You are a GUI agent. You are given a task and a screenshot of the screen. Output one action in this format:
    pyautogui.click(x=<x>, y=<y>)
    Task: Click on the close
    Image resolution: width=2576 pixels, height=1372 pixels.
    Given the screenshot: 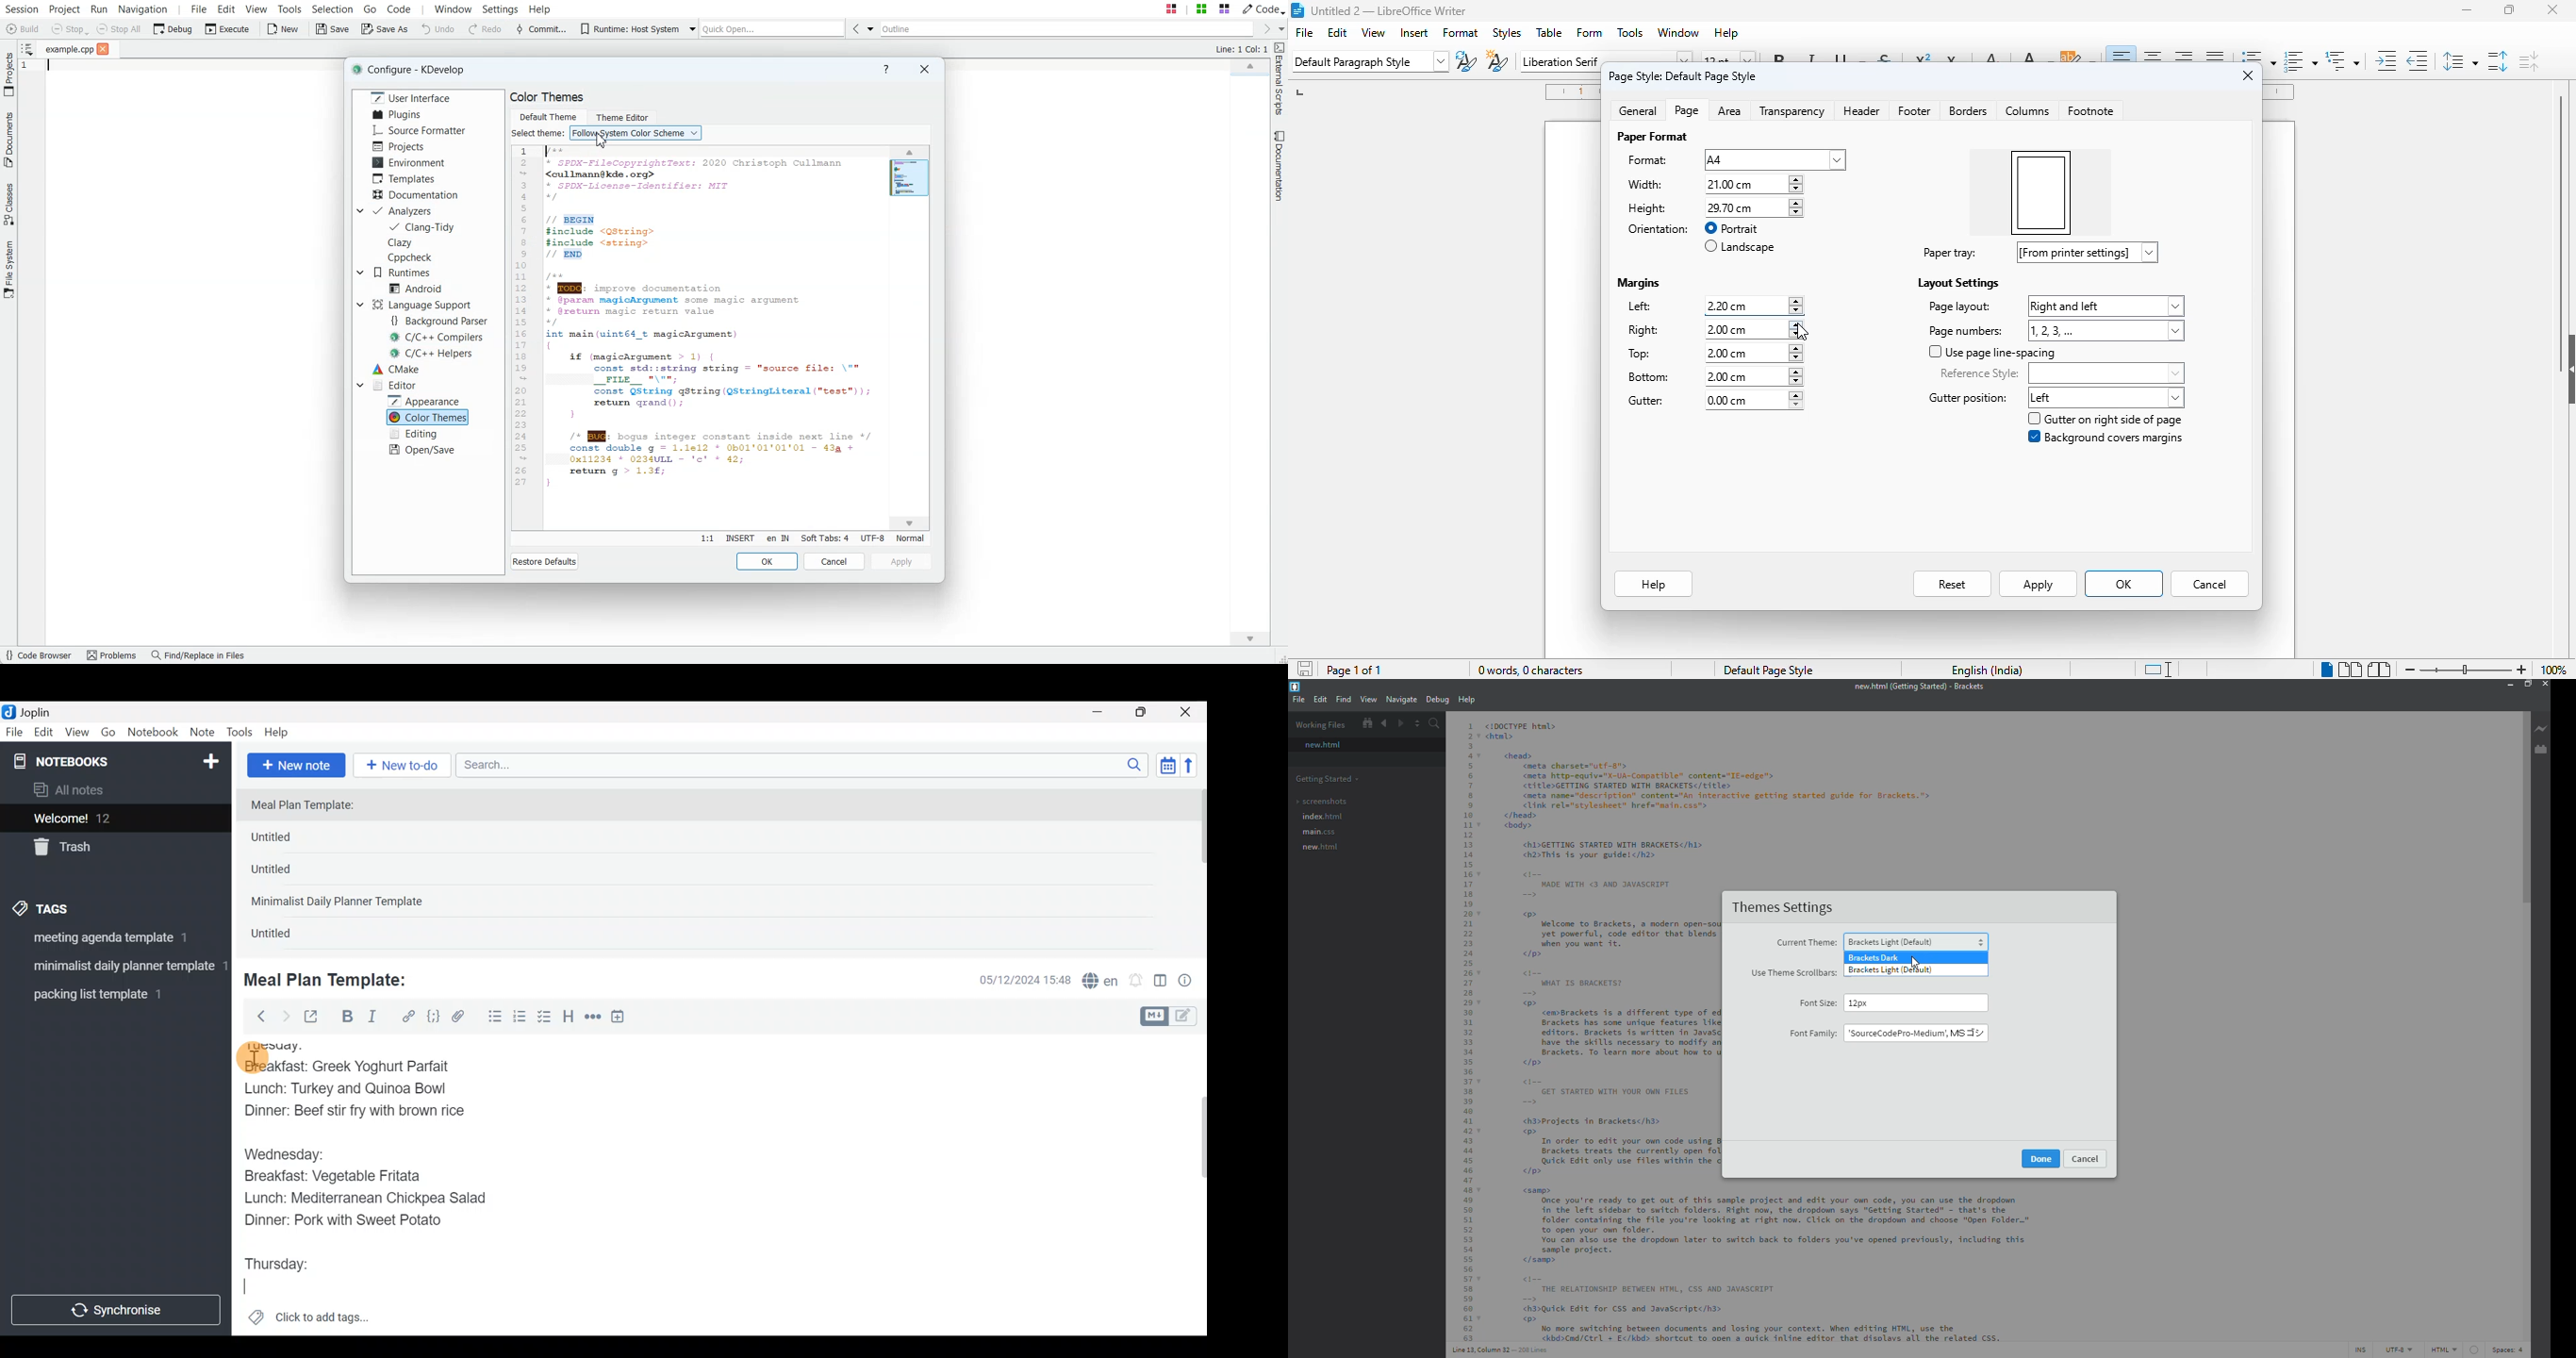 What is the action you would take?
    pyautogui.click(x=2249, y=75)
    